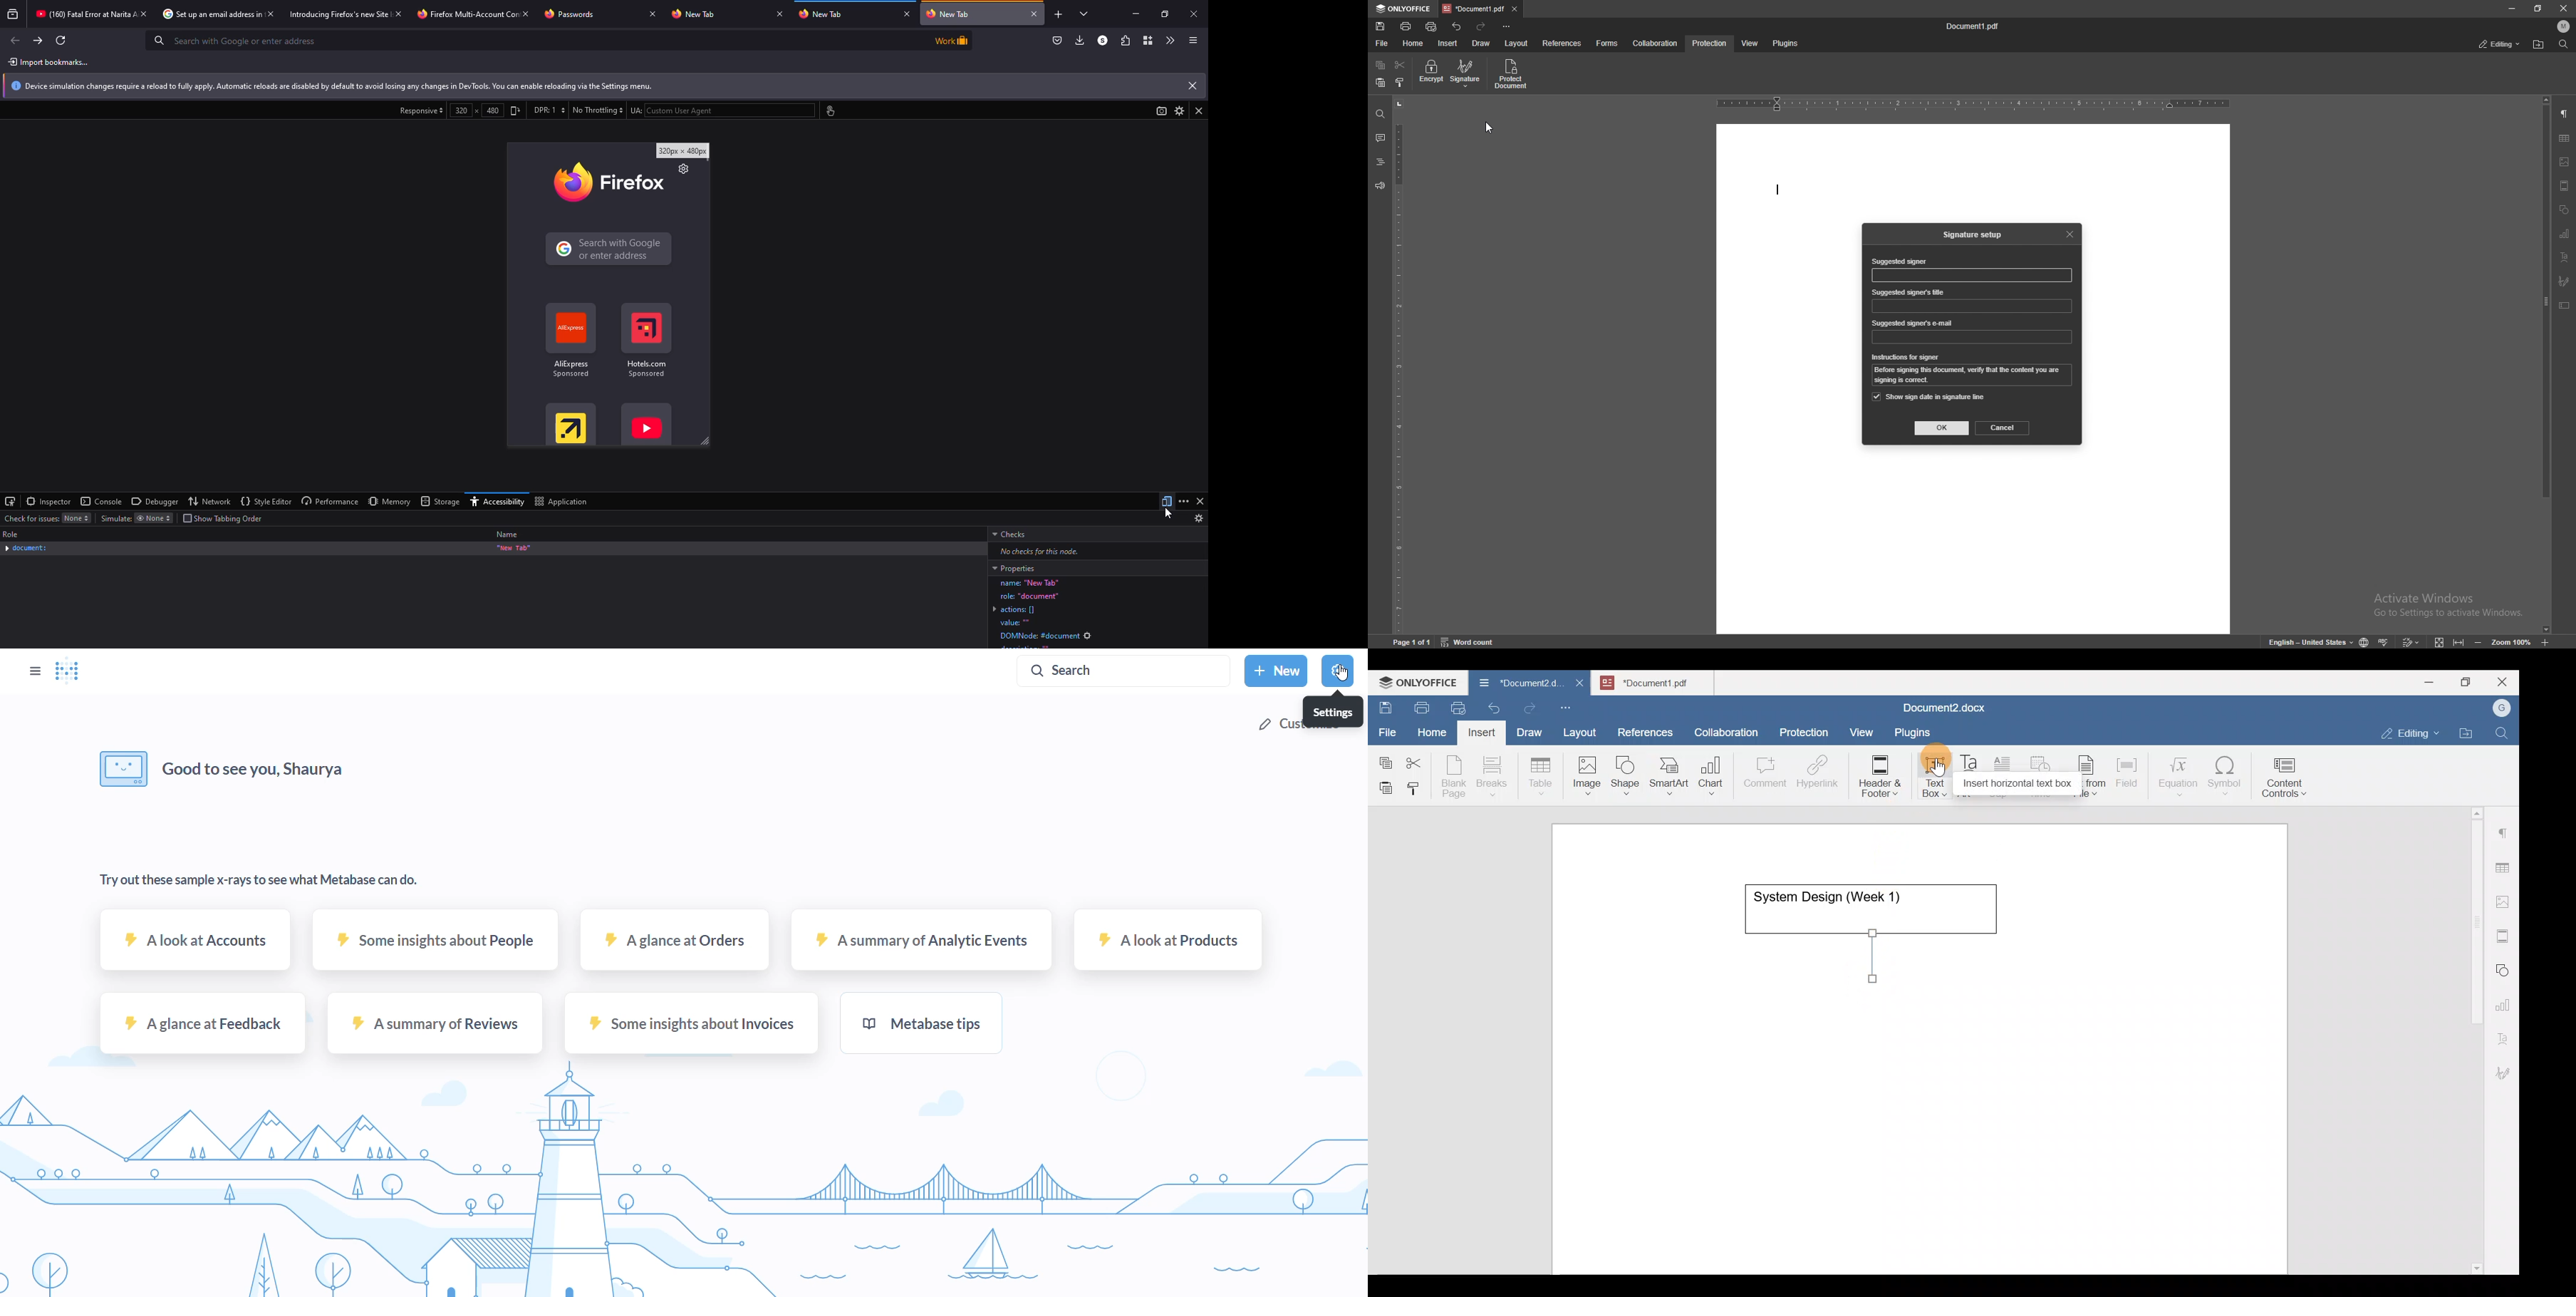  What do you see at coordinates (397, 13) in the screenshot?
I see `close` at bounding box center [397, 13].